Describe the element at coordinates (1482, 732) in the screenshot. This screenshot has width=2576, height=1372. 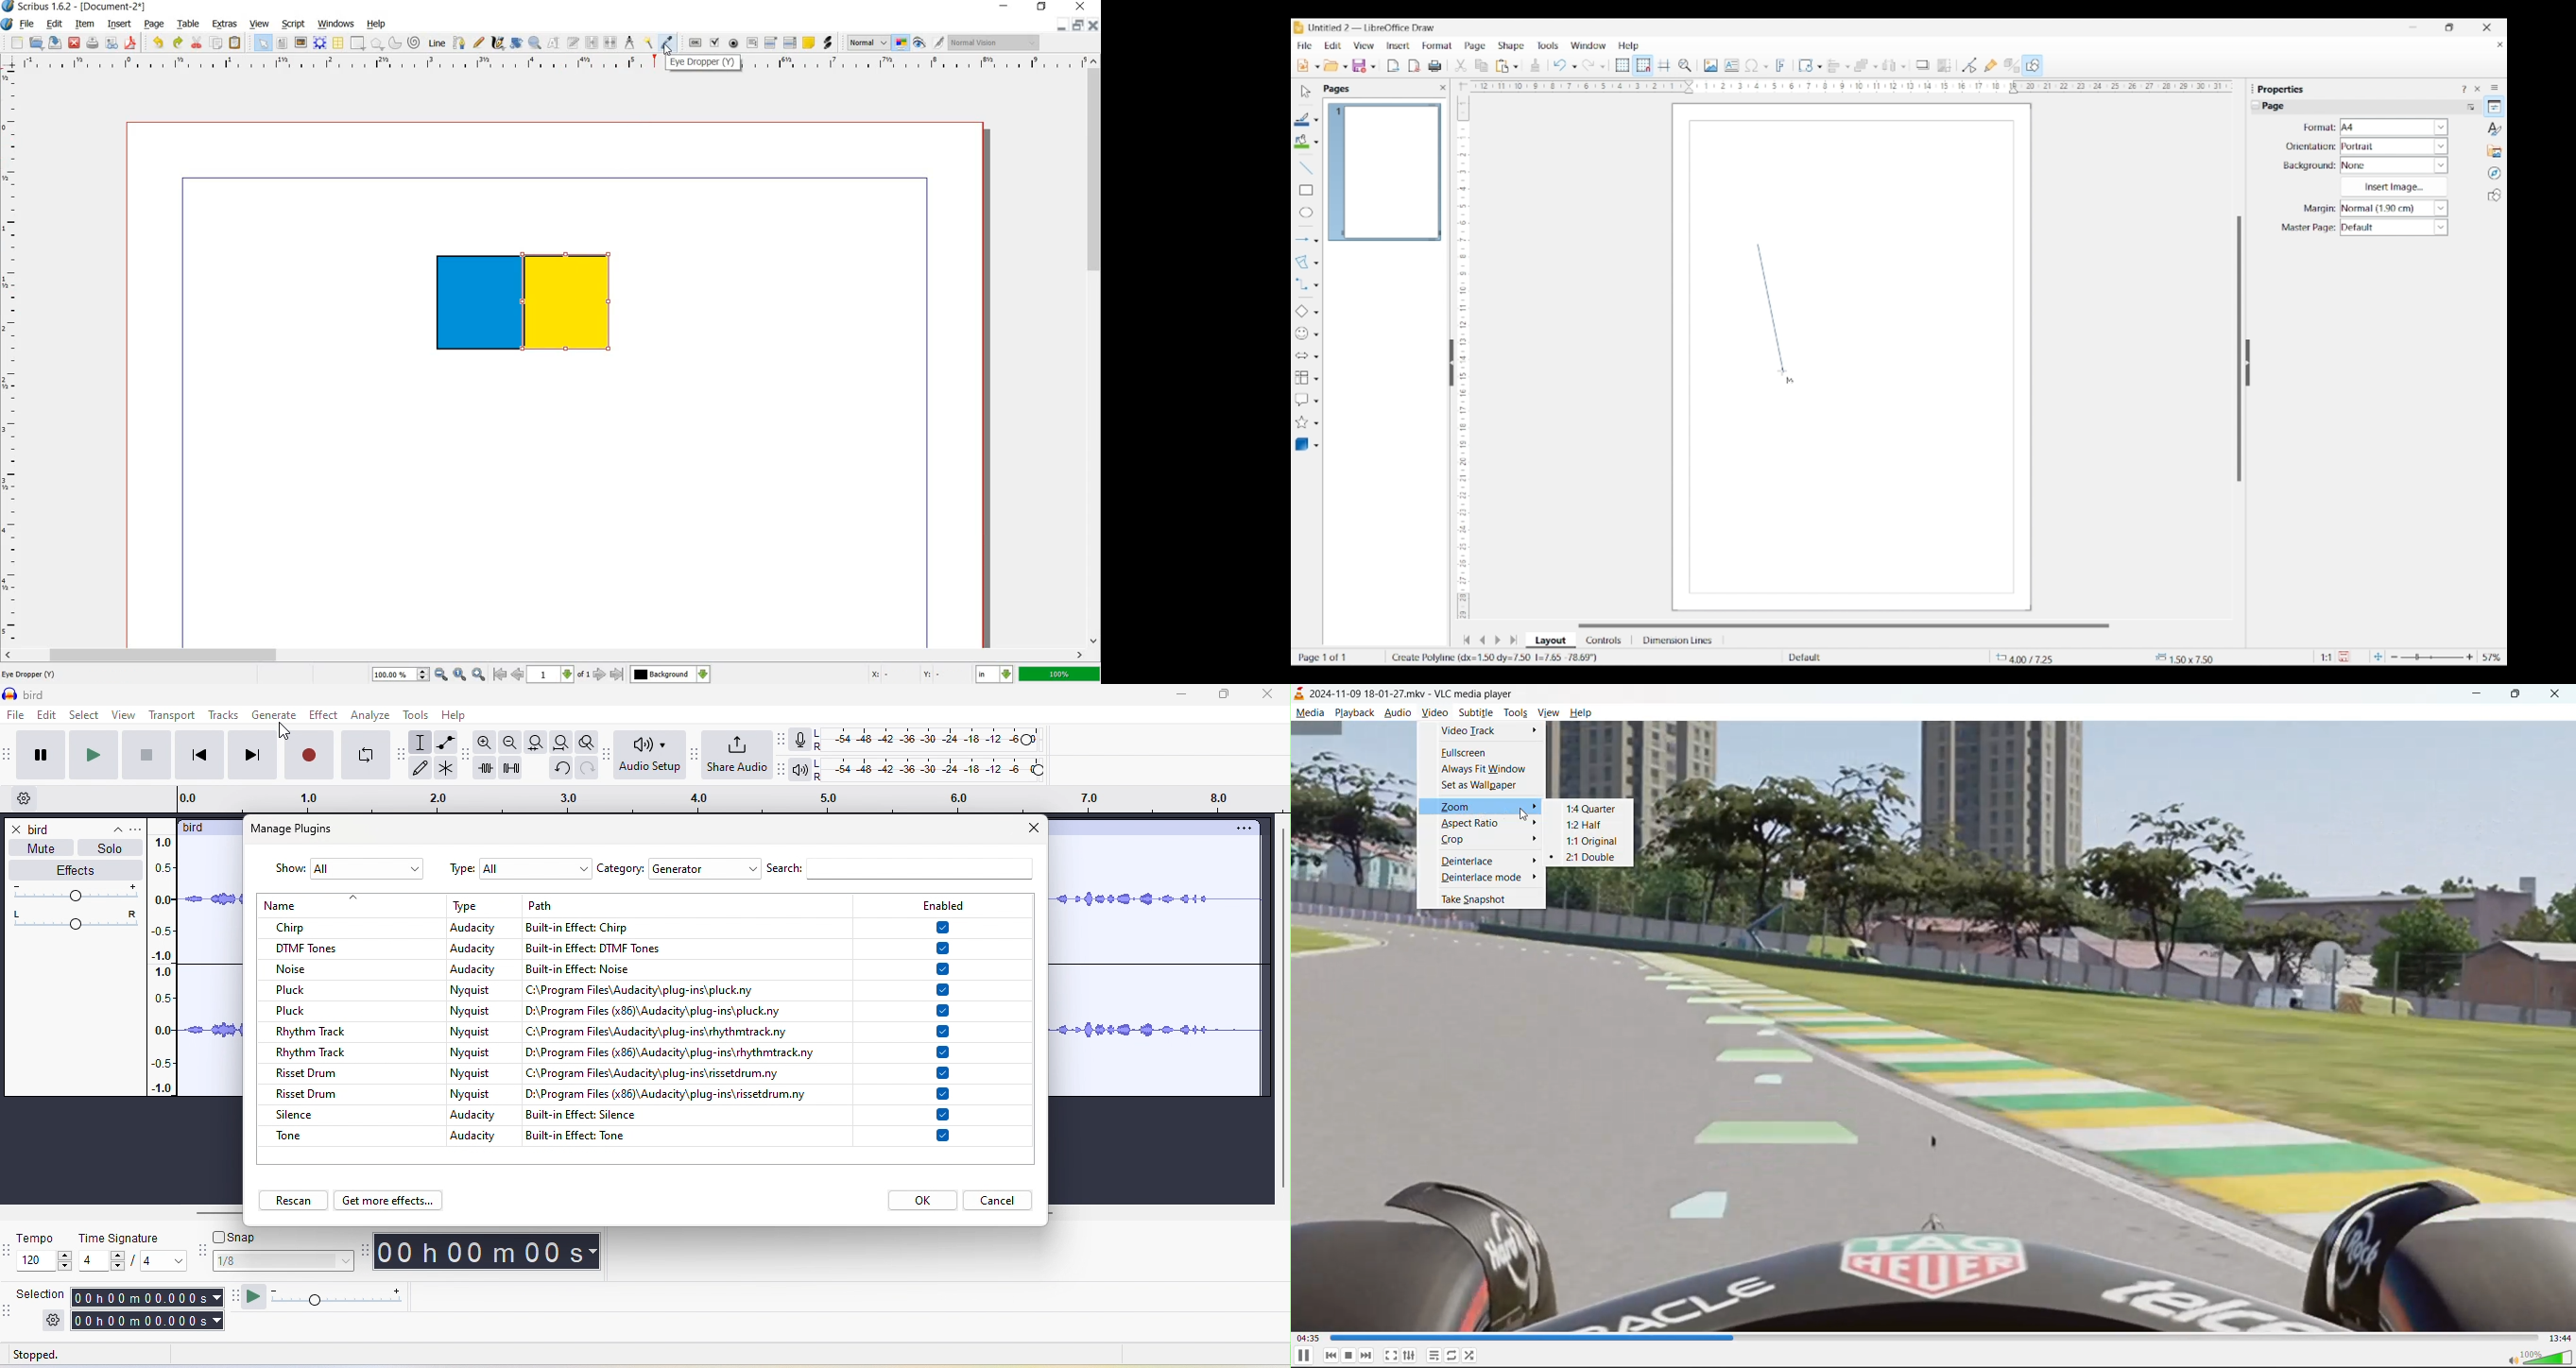
I see `video track` at that location.